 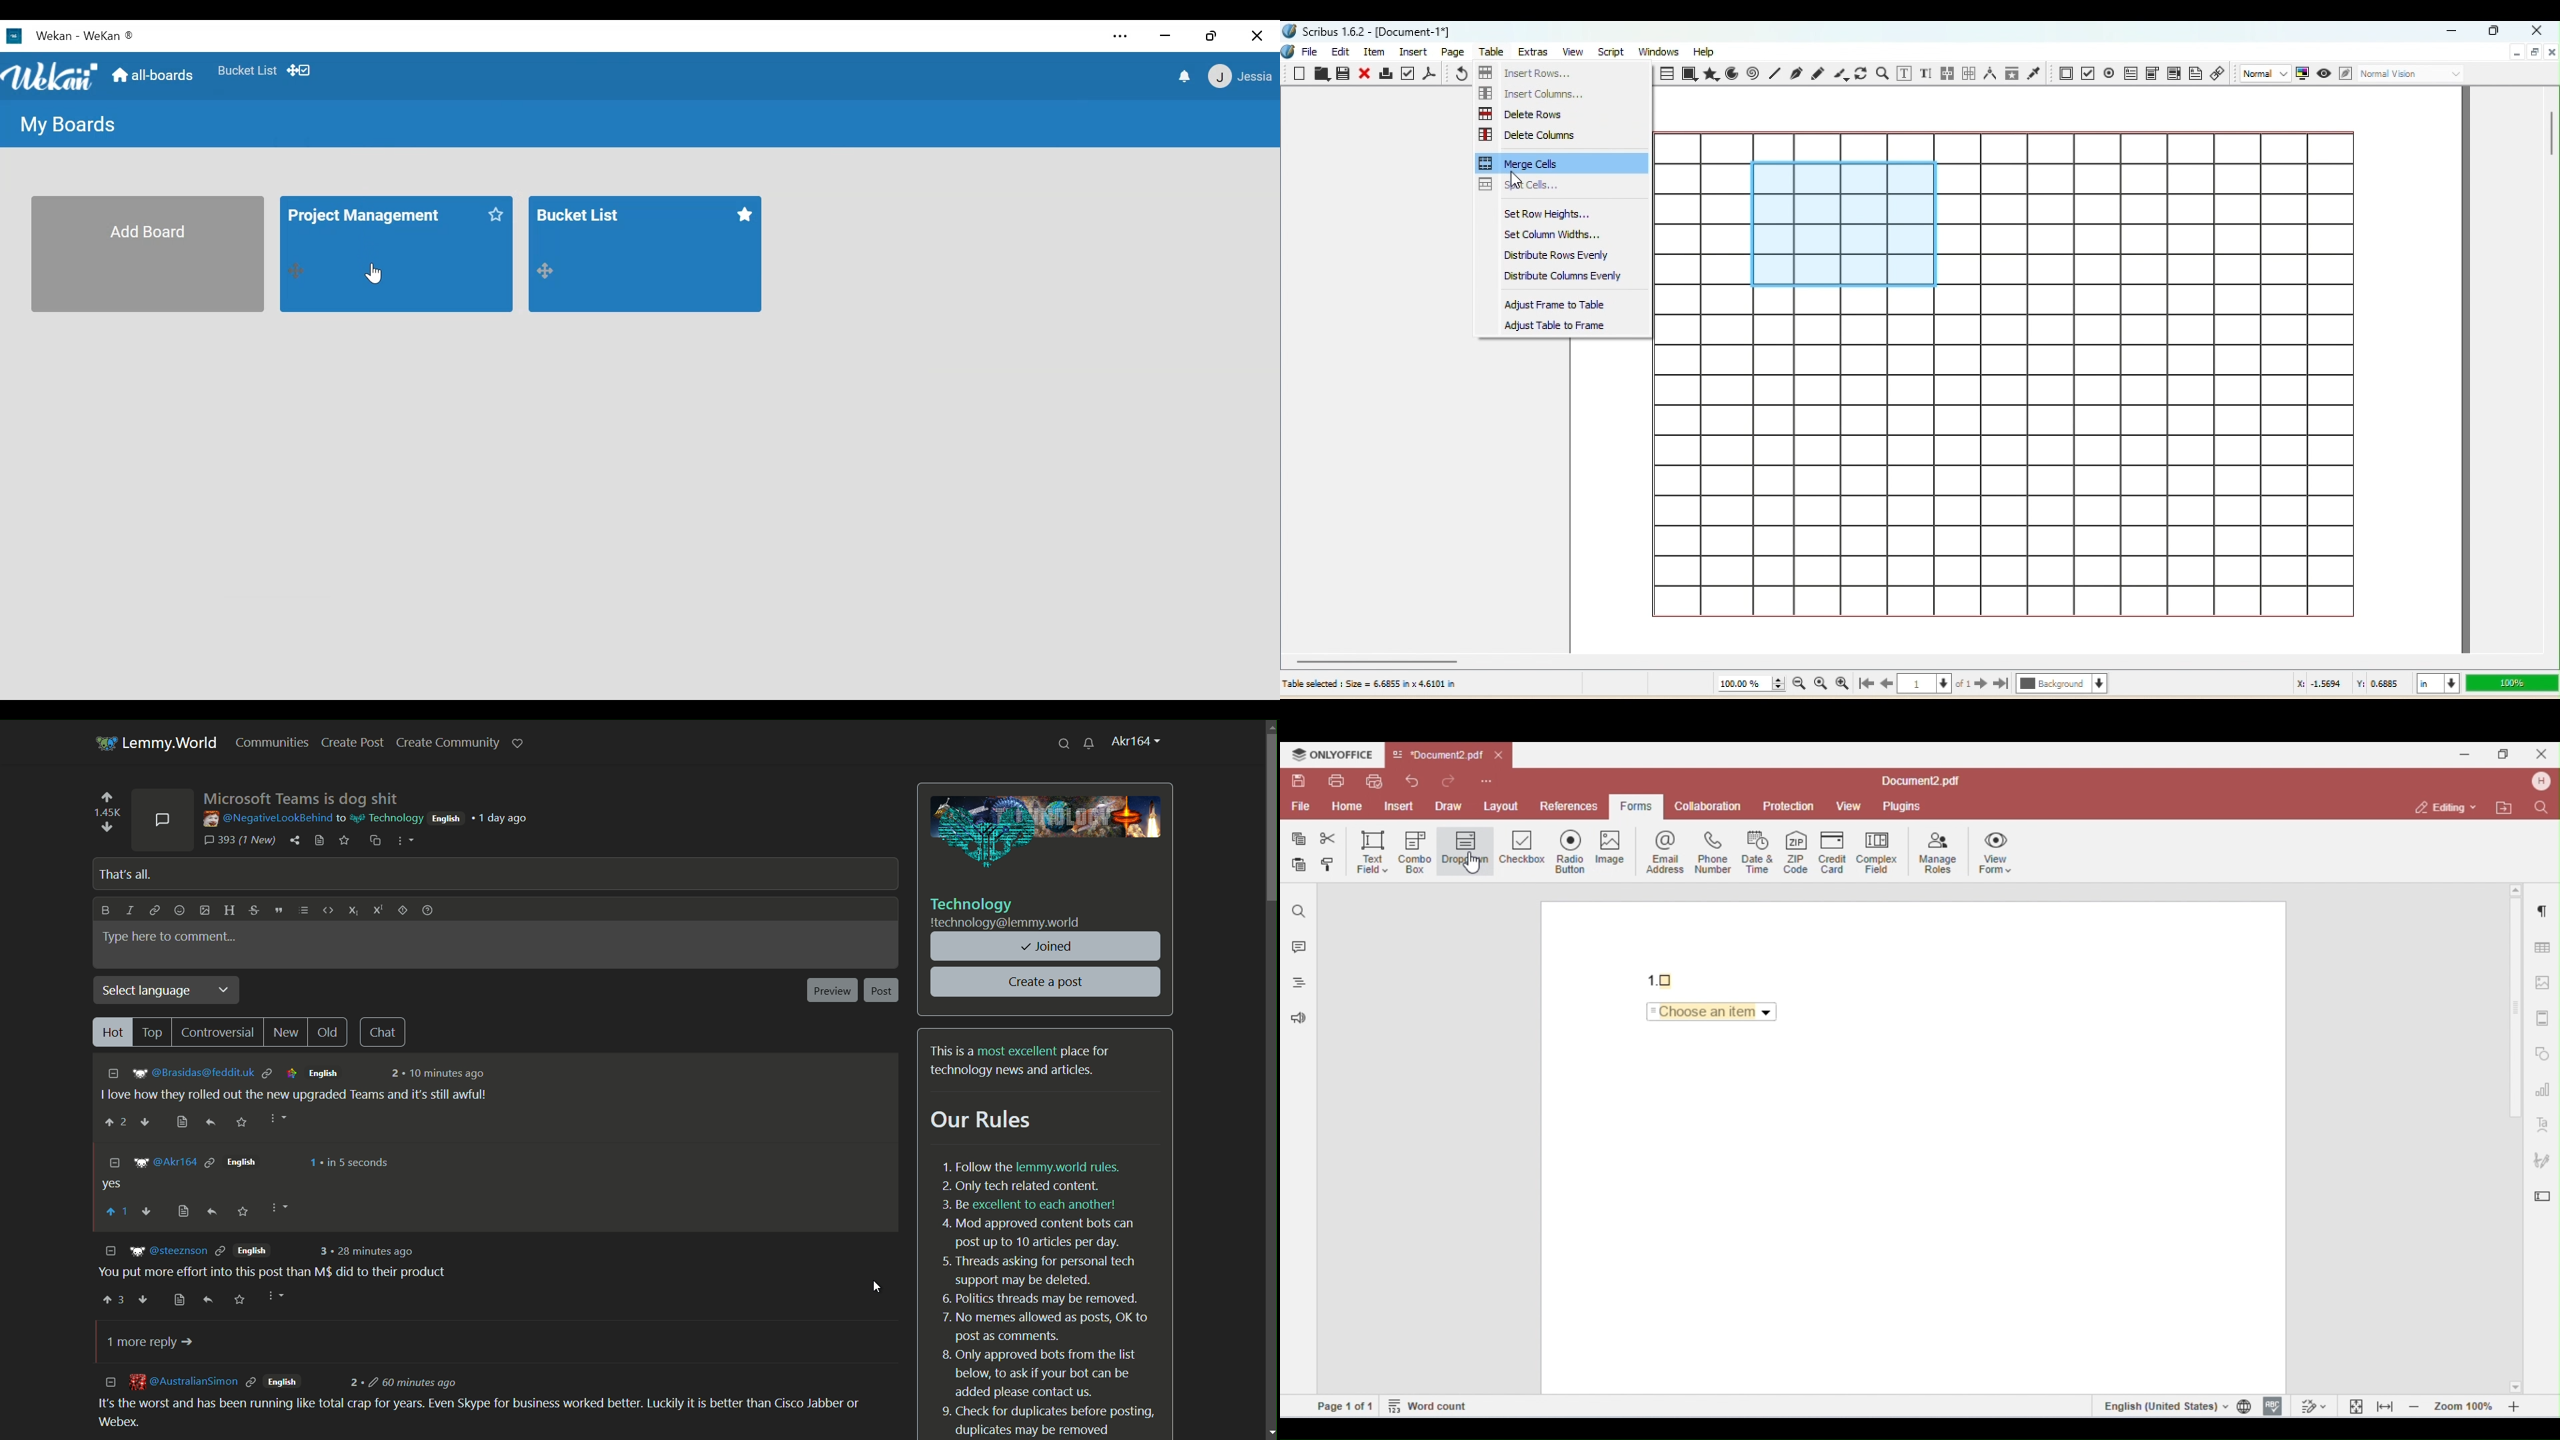 What do you see at coordinates (1558, 234) in the screenshot?
I see `Set column widths` at bounding box center [1558, 234].